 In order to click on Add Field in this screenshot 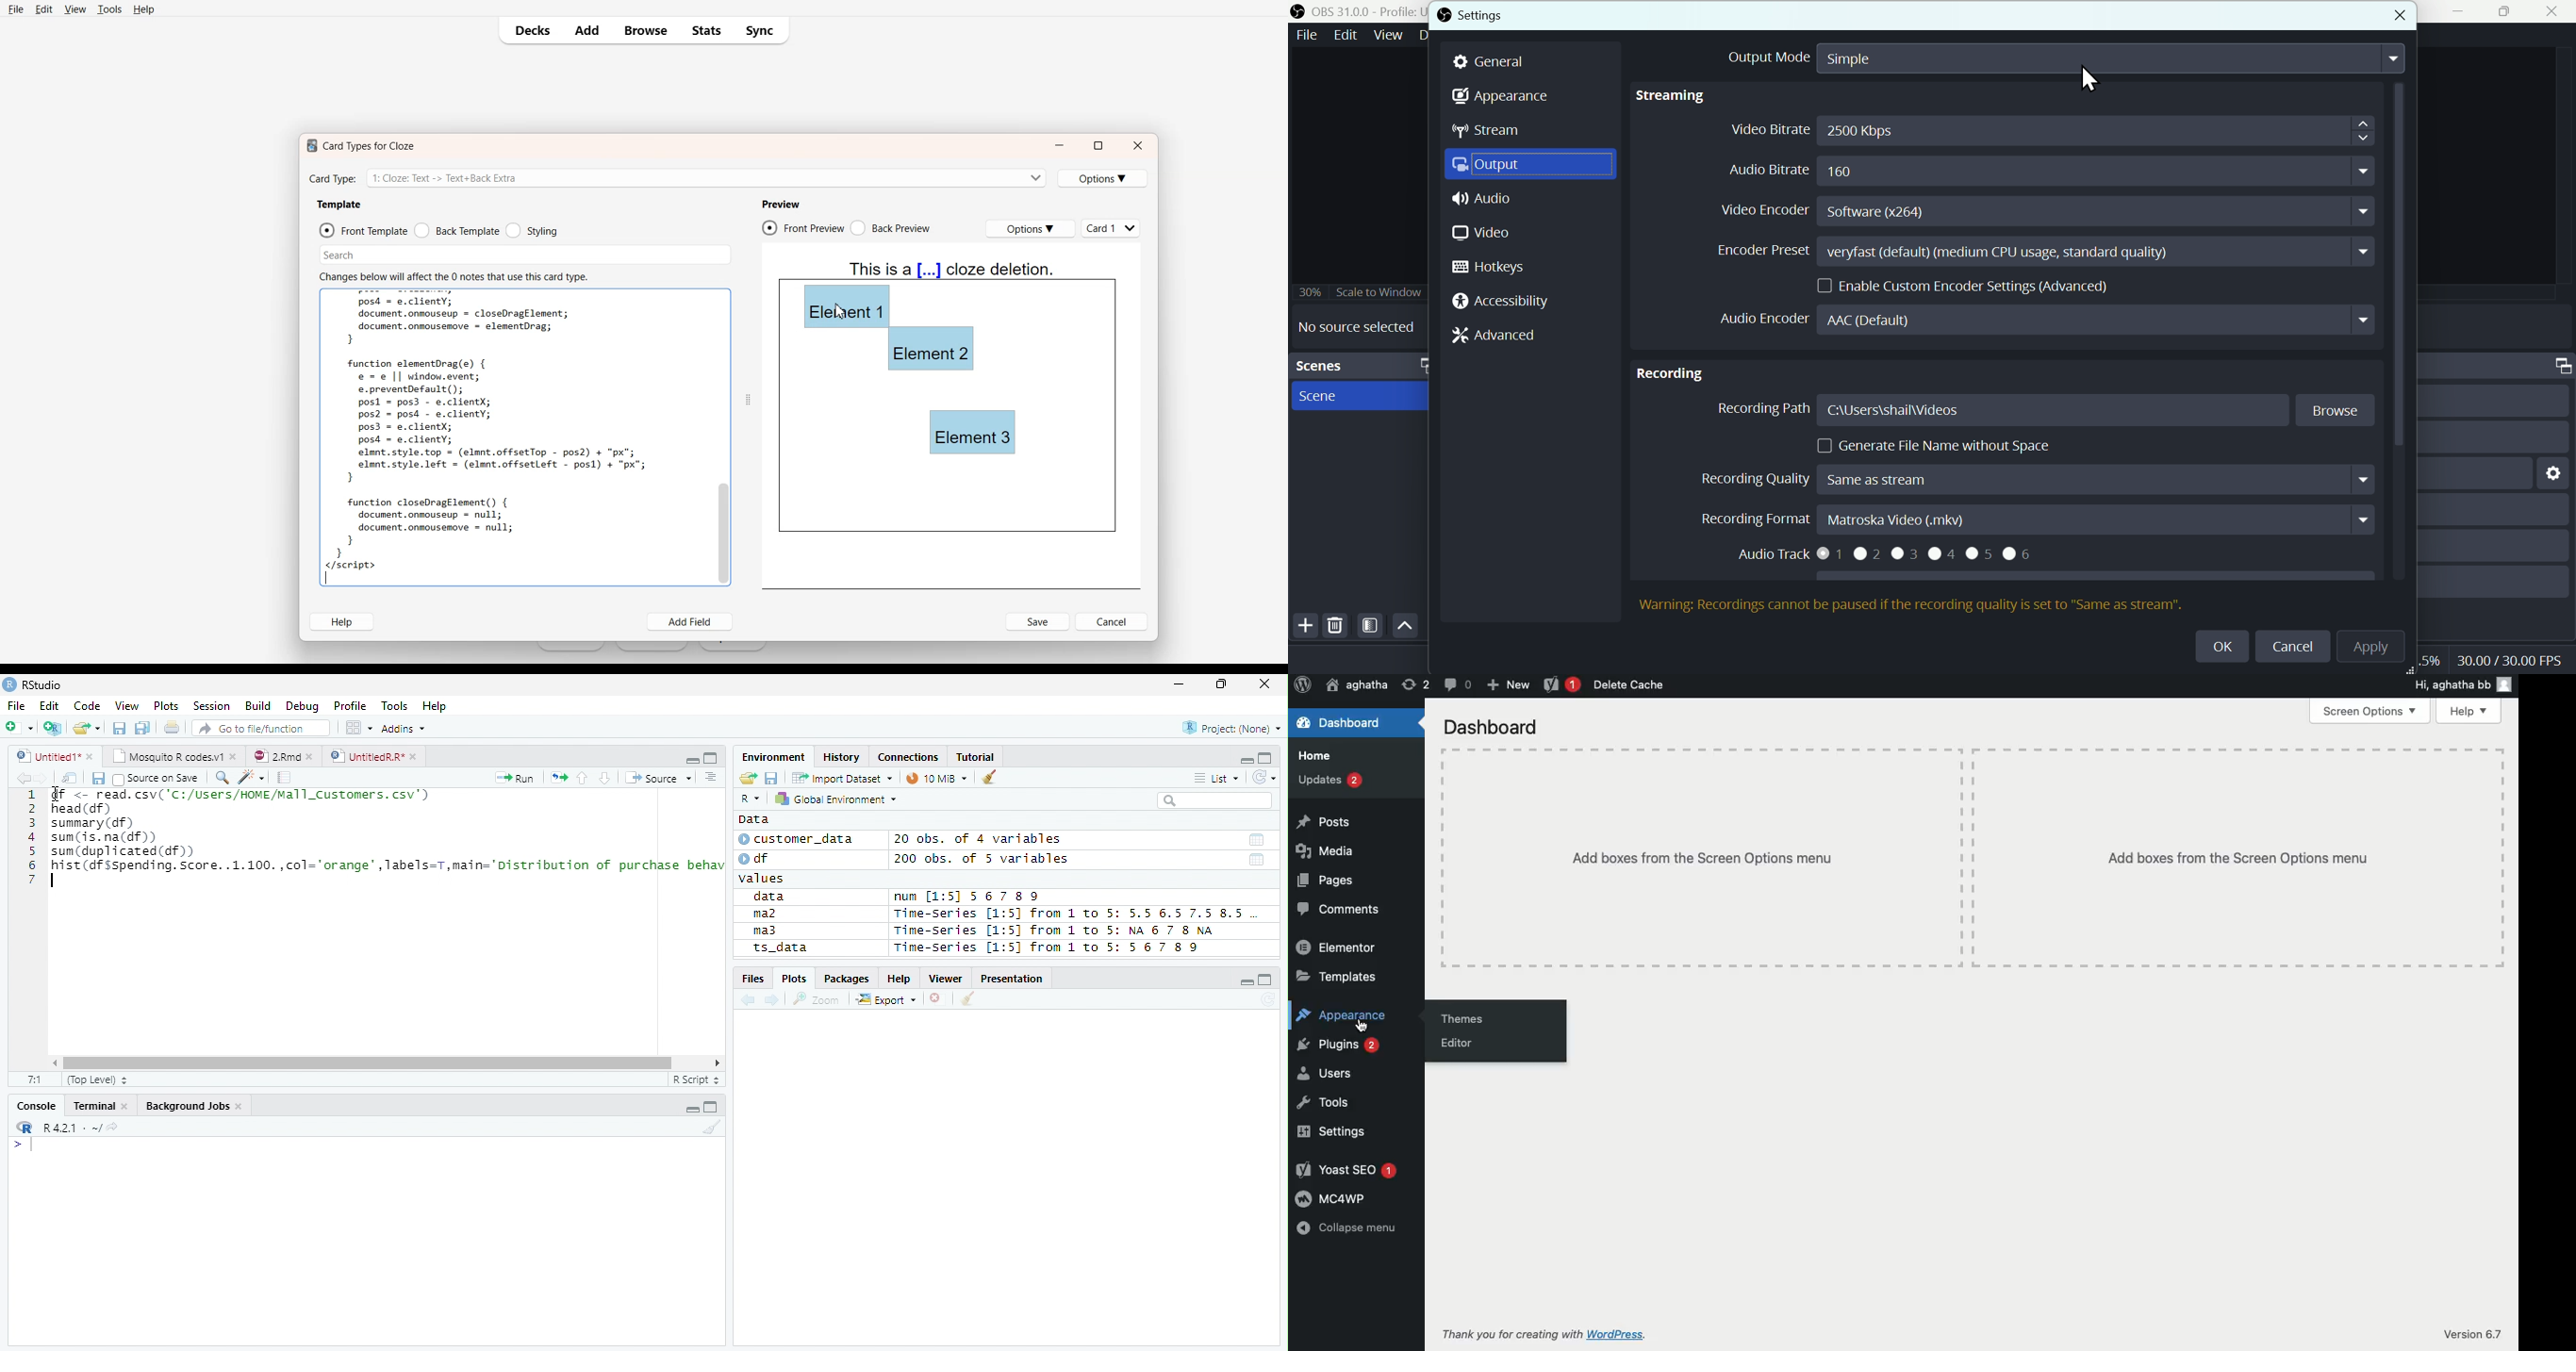, I will do `click(691, 622)`.